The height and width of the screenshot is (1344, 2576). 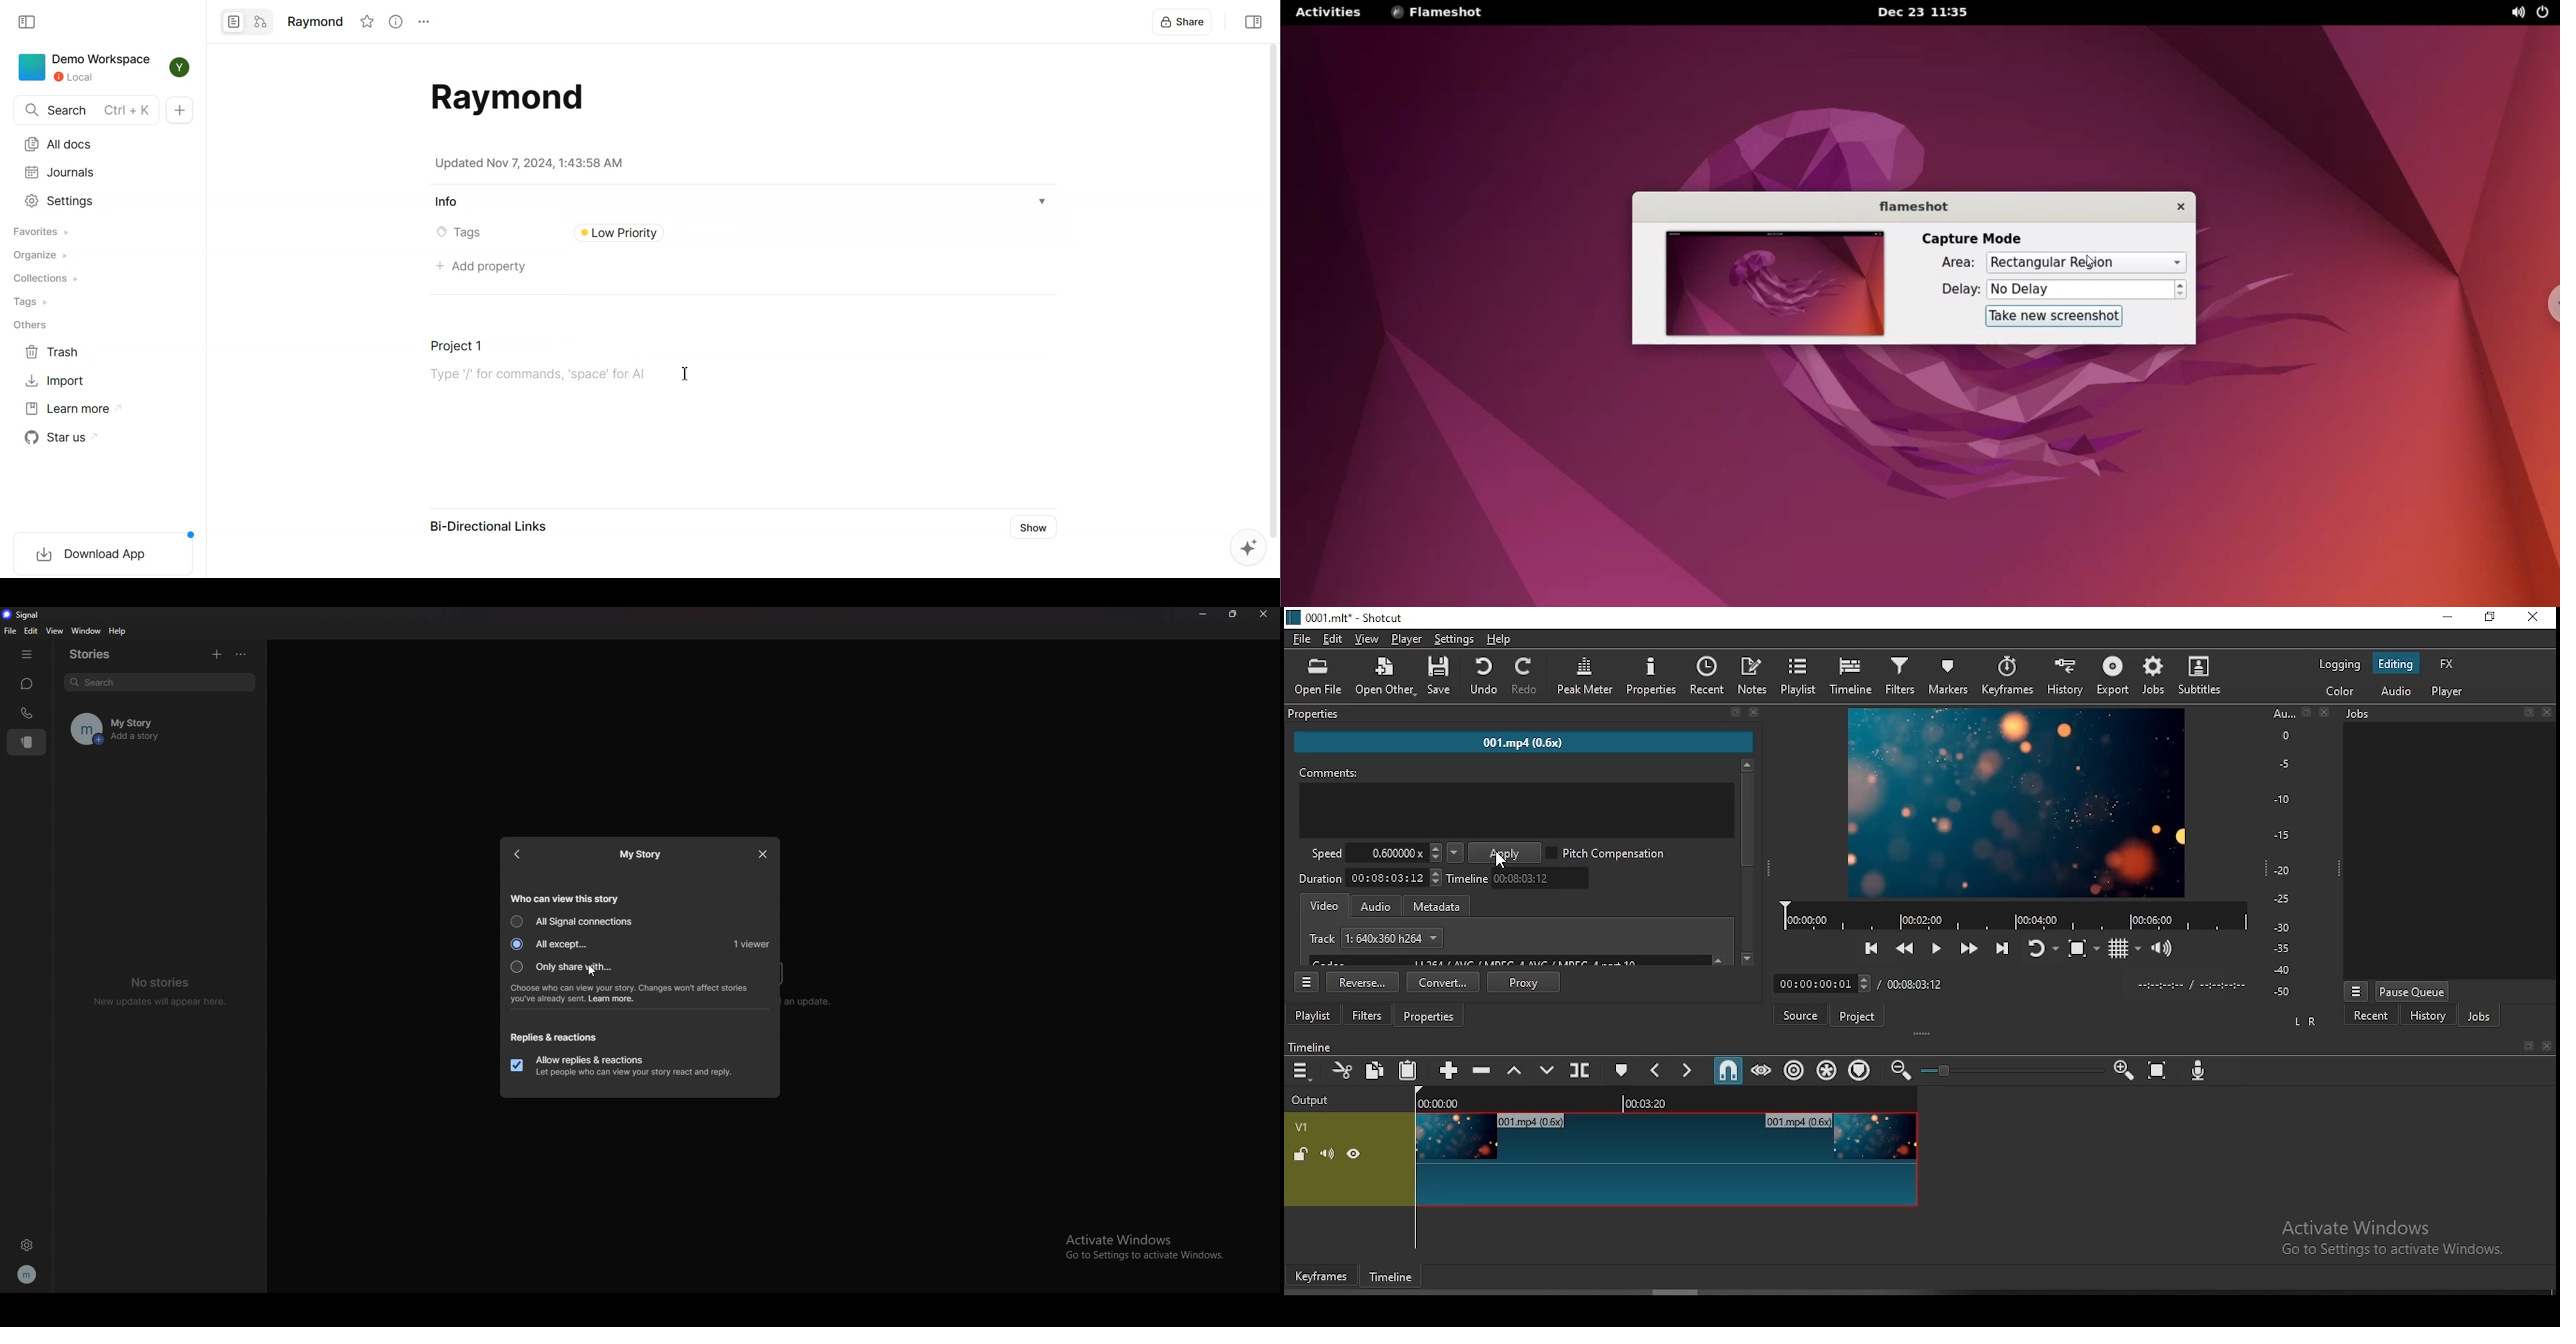 What do you see at coordinates (518, 854) in the screenshot?
I see `back` at bounding box center [518, 854].